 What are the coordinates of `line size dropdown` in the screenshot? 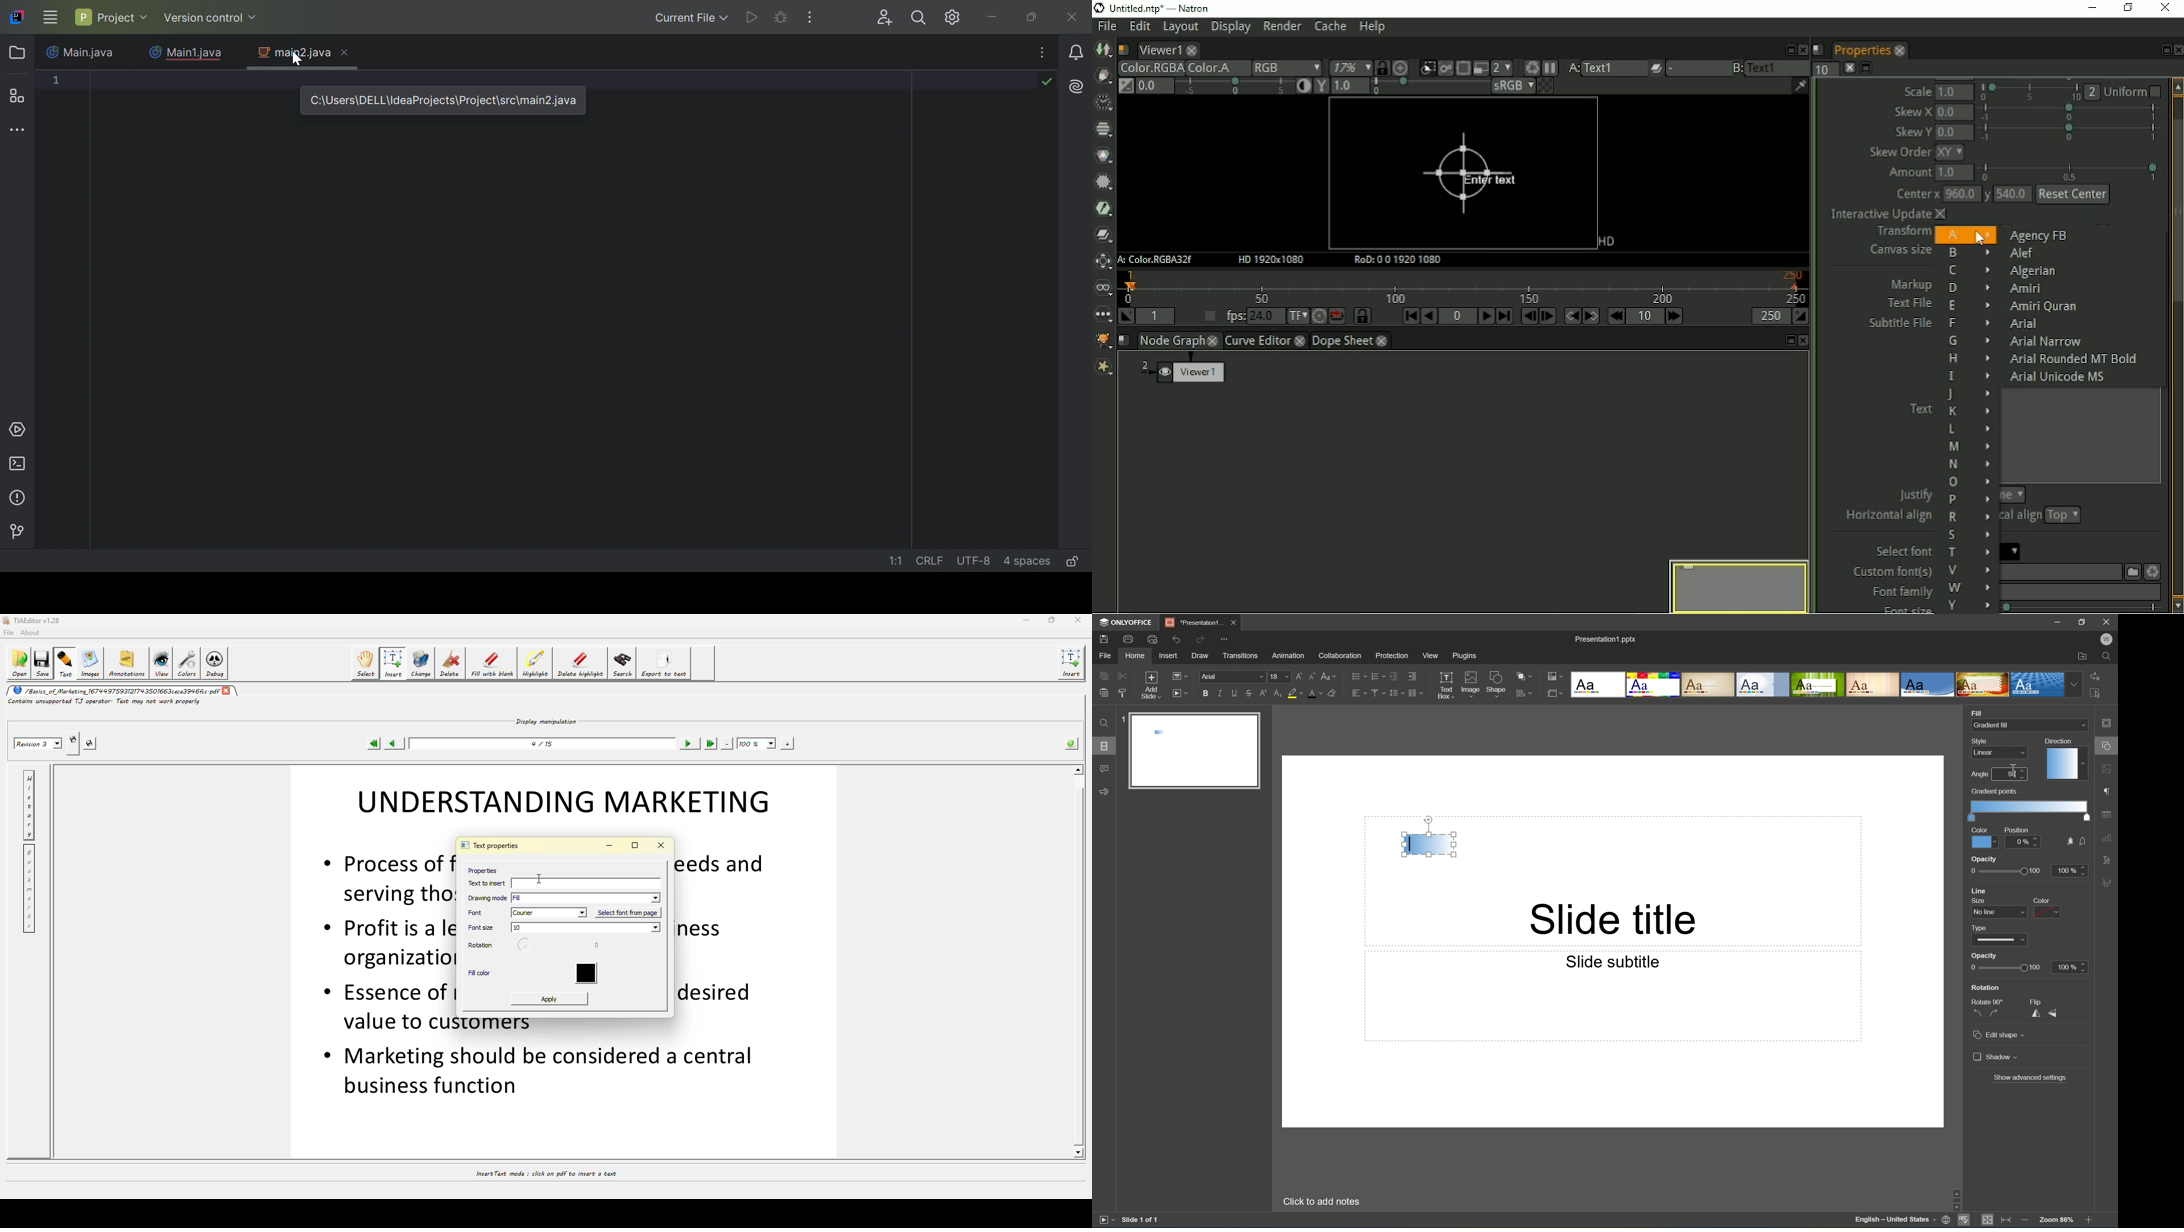 It's located at (2000, 912).